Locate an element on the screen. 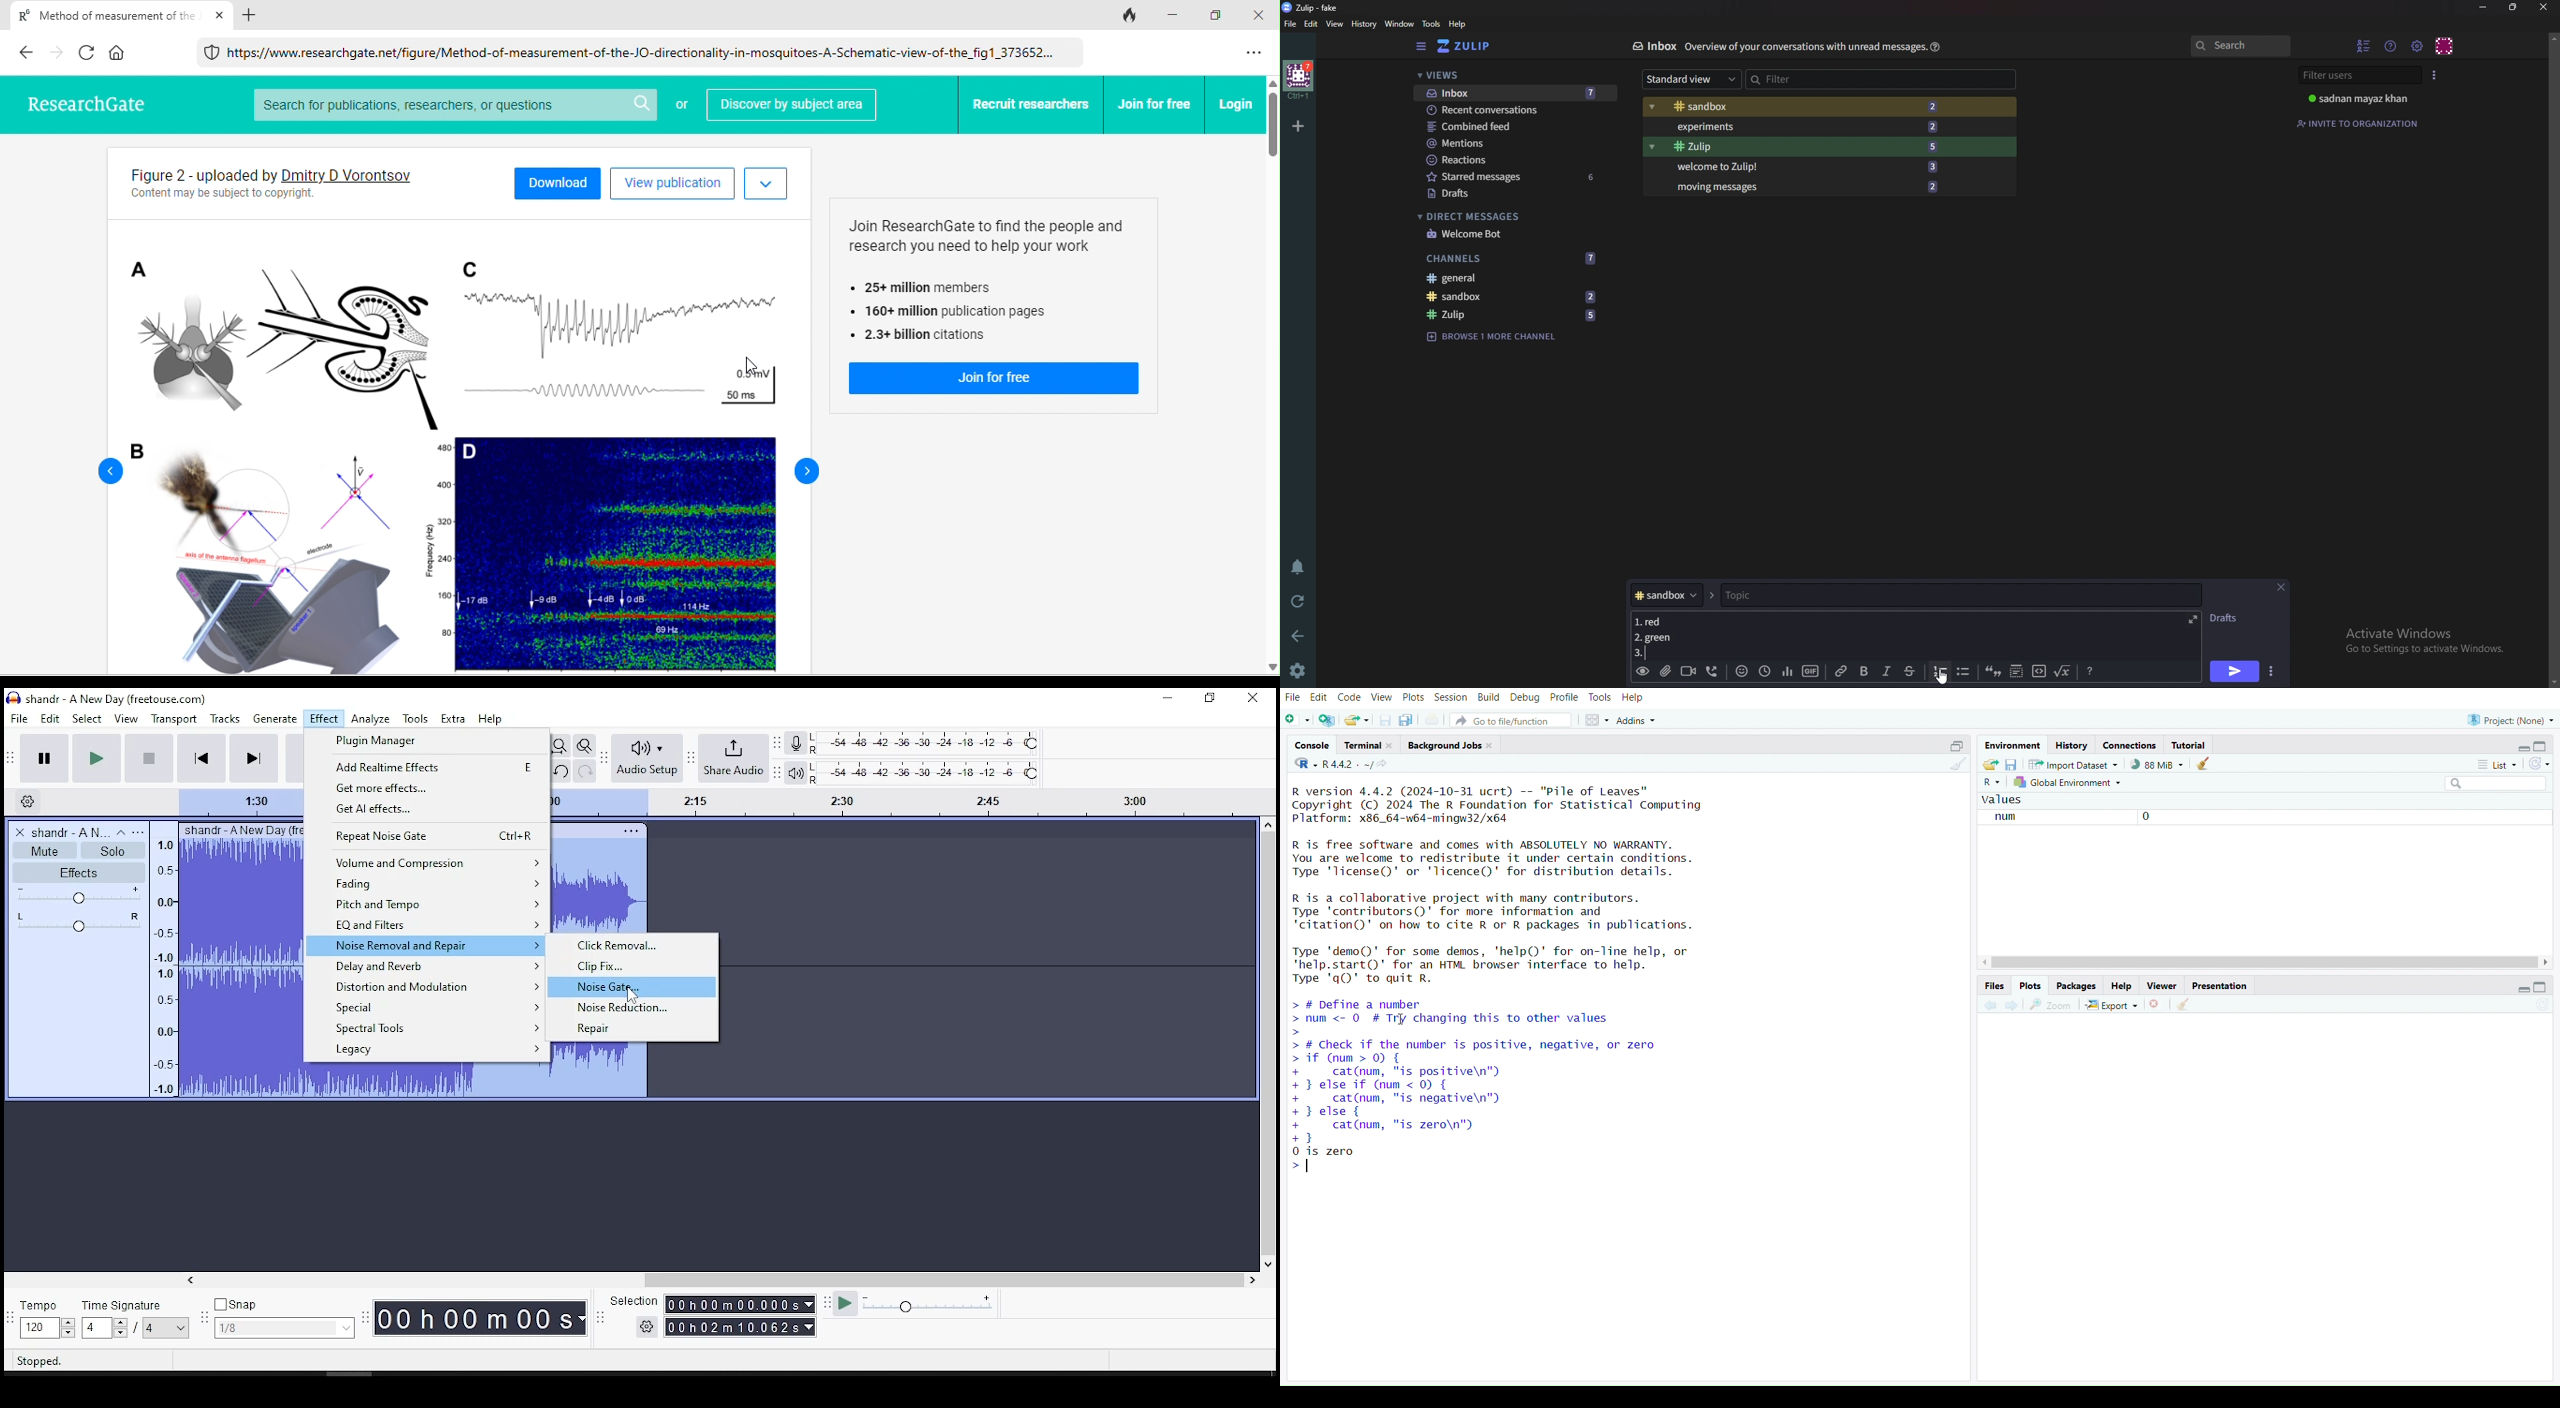  view is located at coordinates (1382, 698).